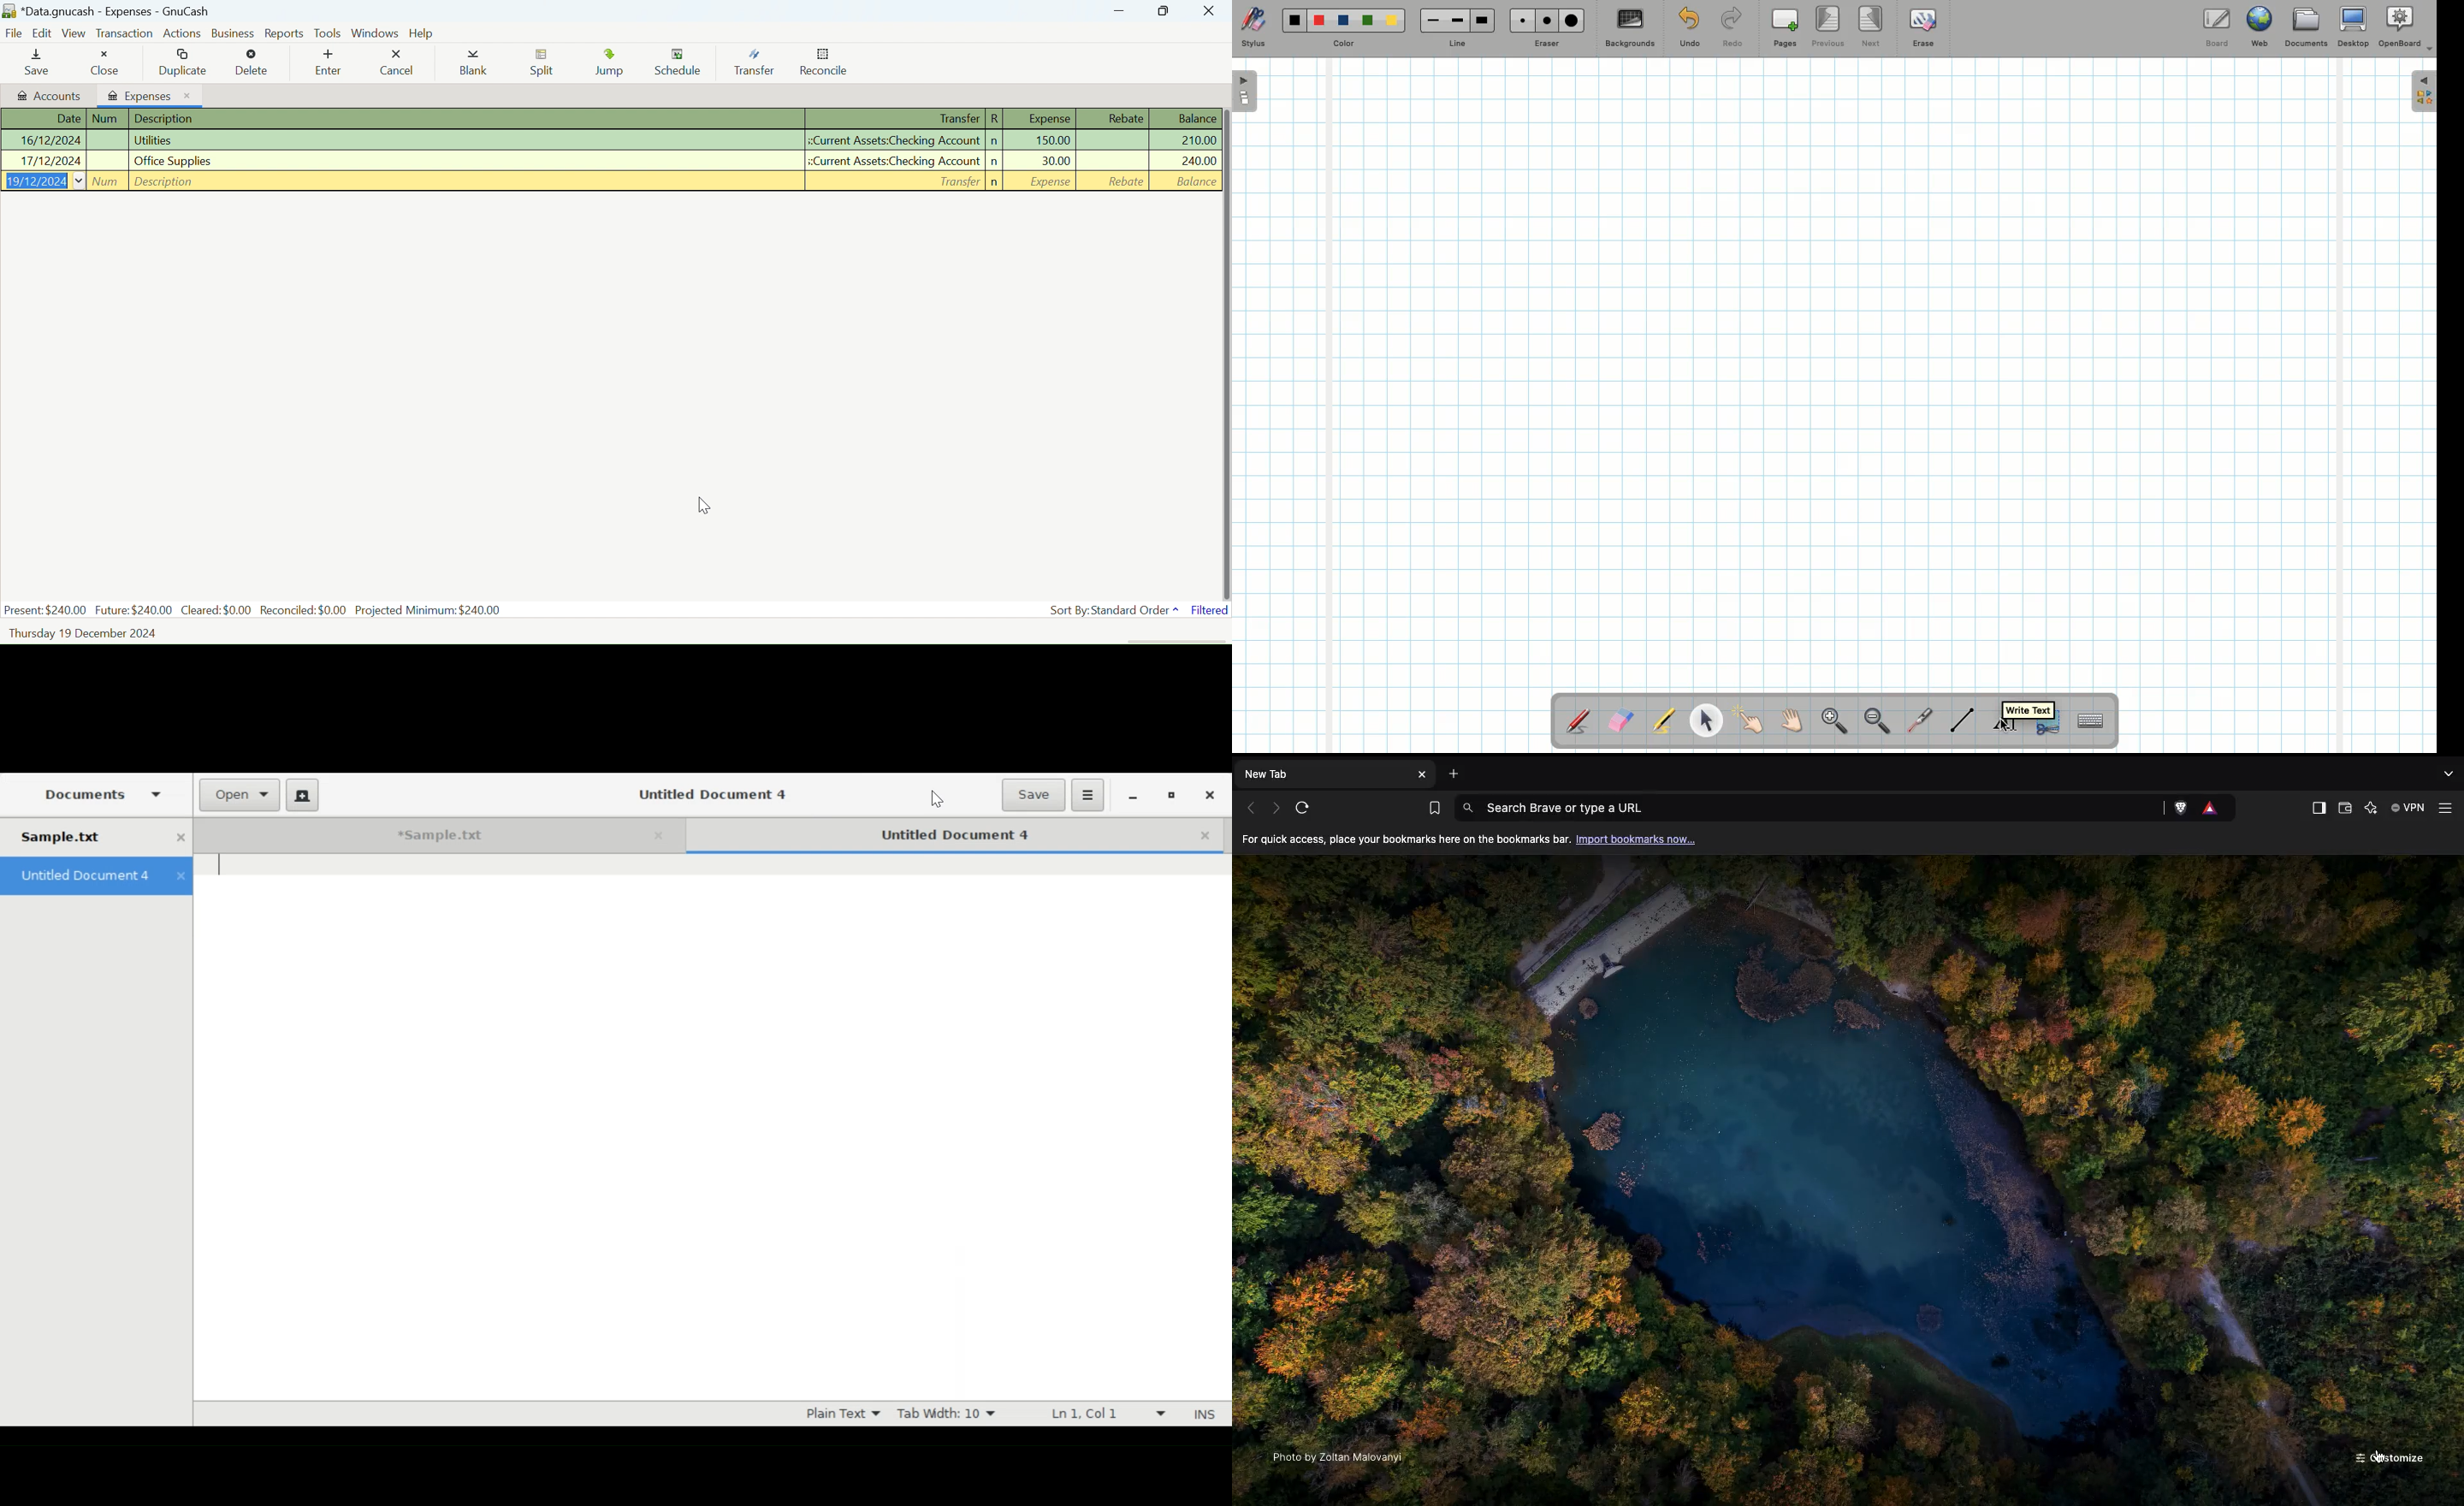 This screenshot has height=1512, width=2464. Describe the element at coordinates (43, 34) in the screenshot. I see `Edit` at that location.